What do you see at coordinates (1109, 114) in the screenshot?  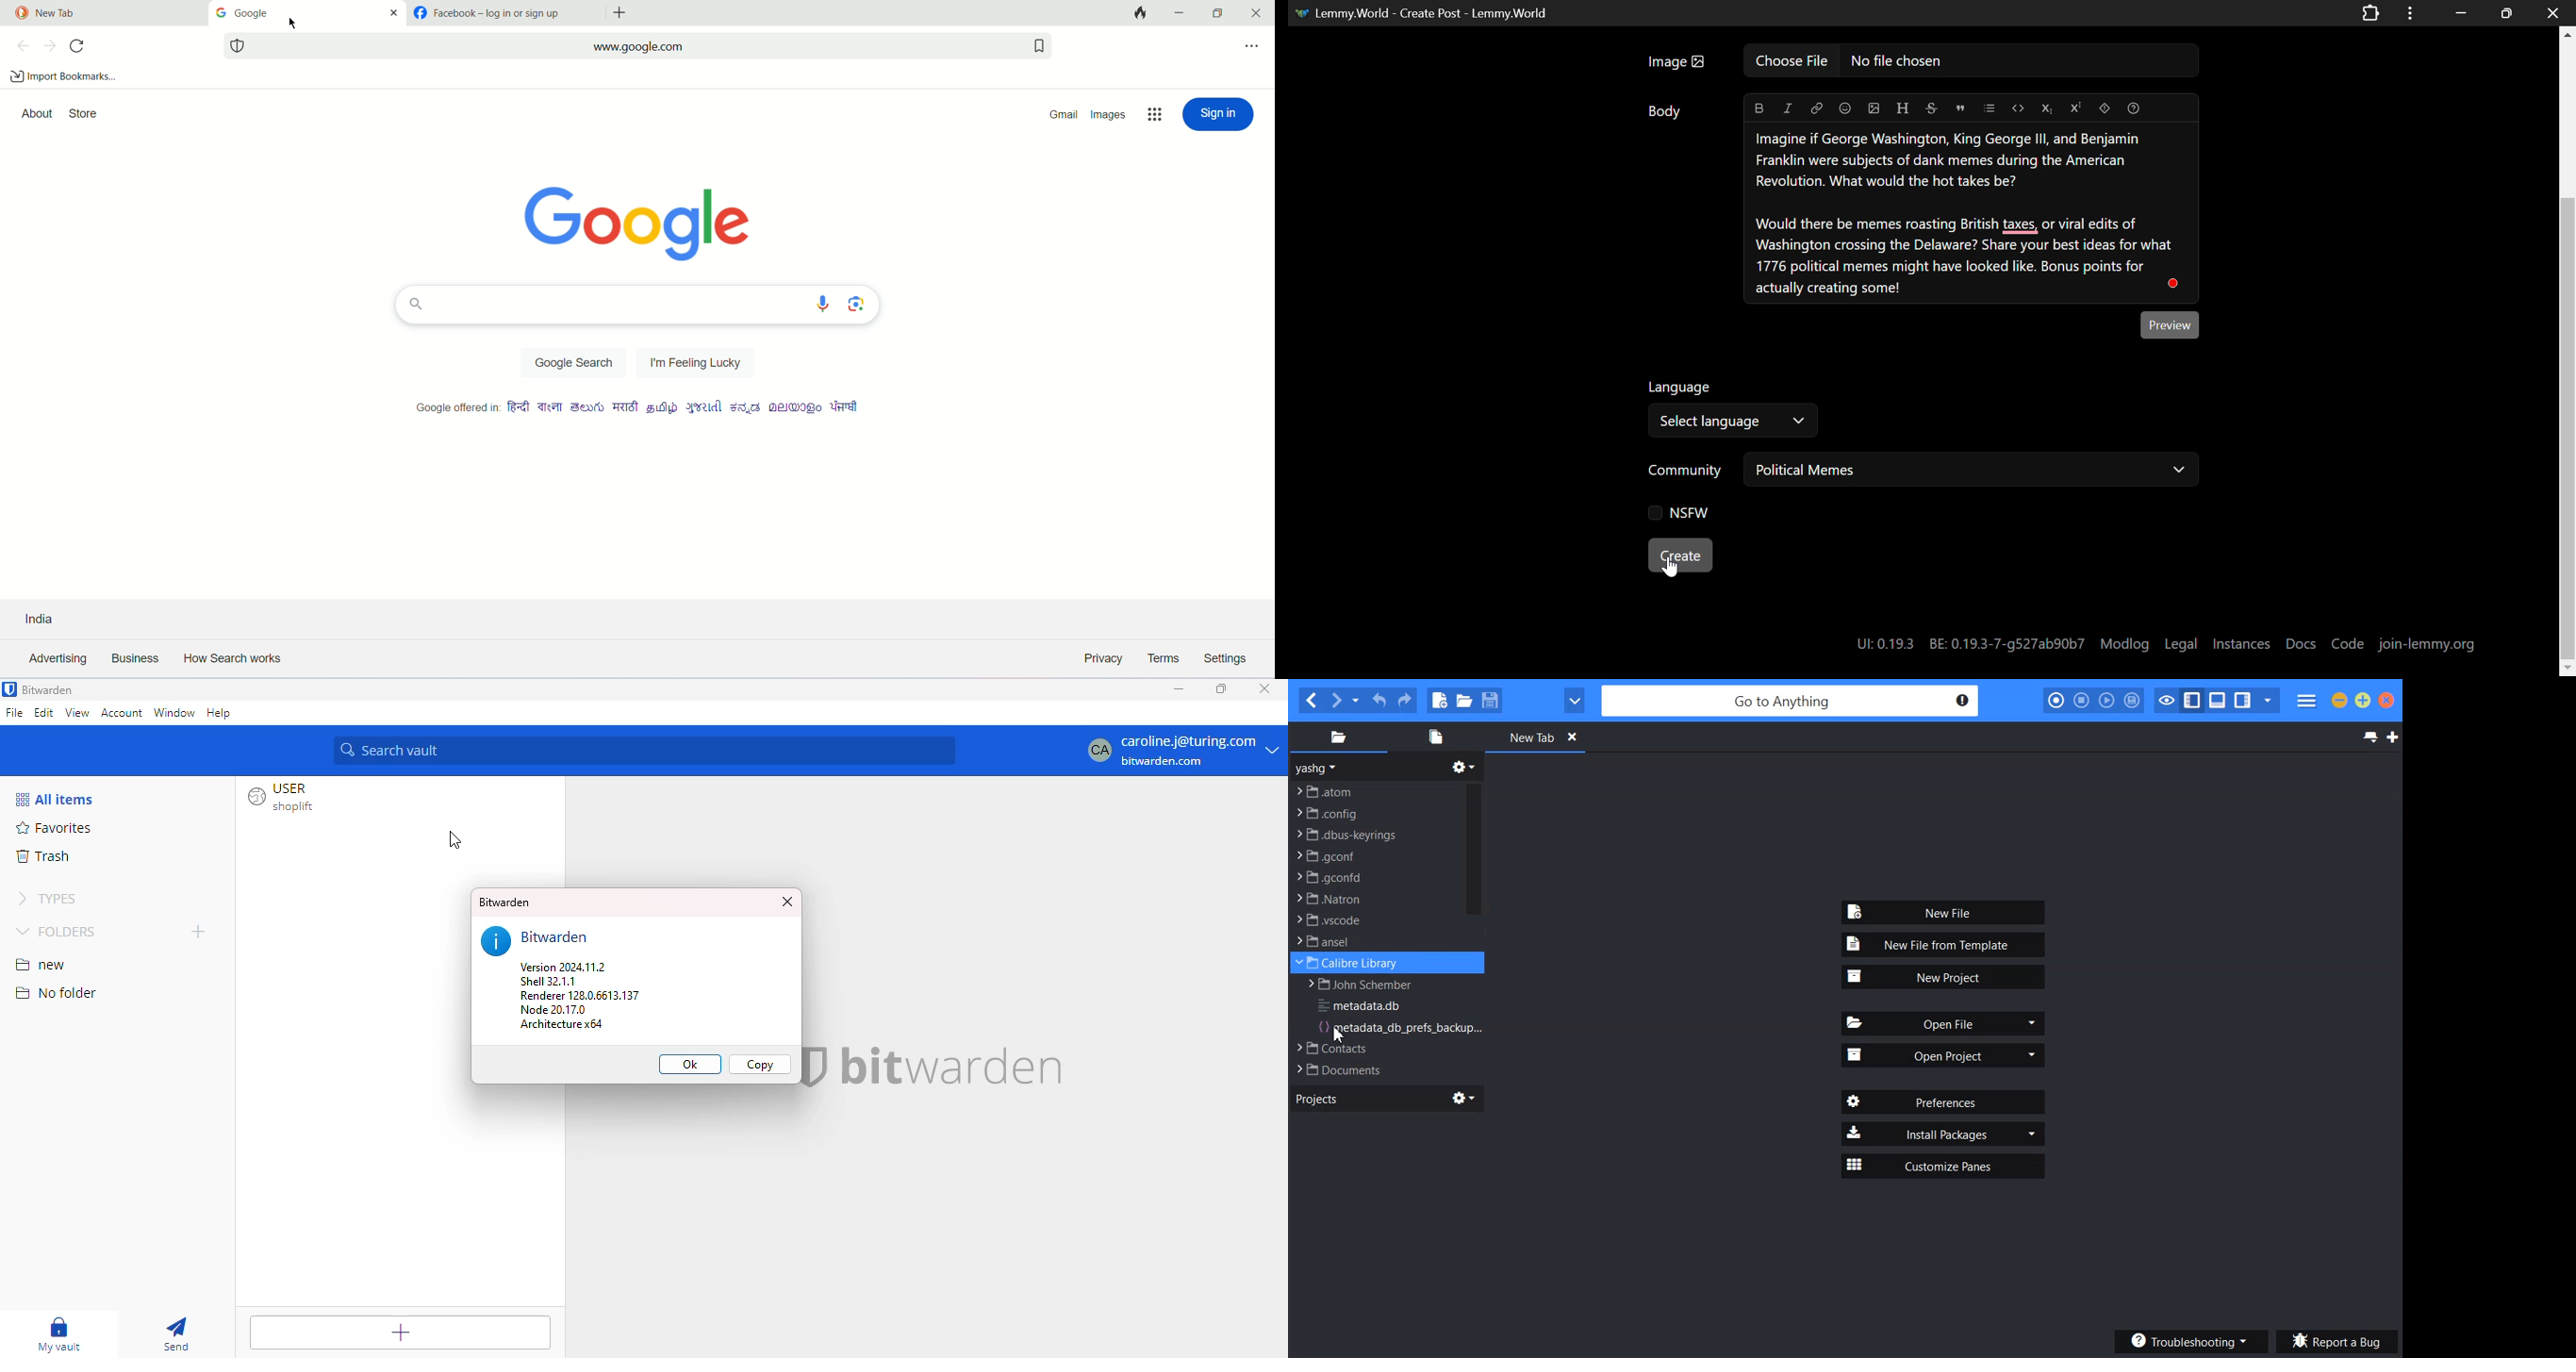 I see `images` at bounding box center [1109, 114].